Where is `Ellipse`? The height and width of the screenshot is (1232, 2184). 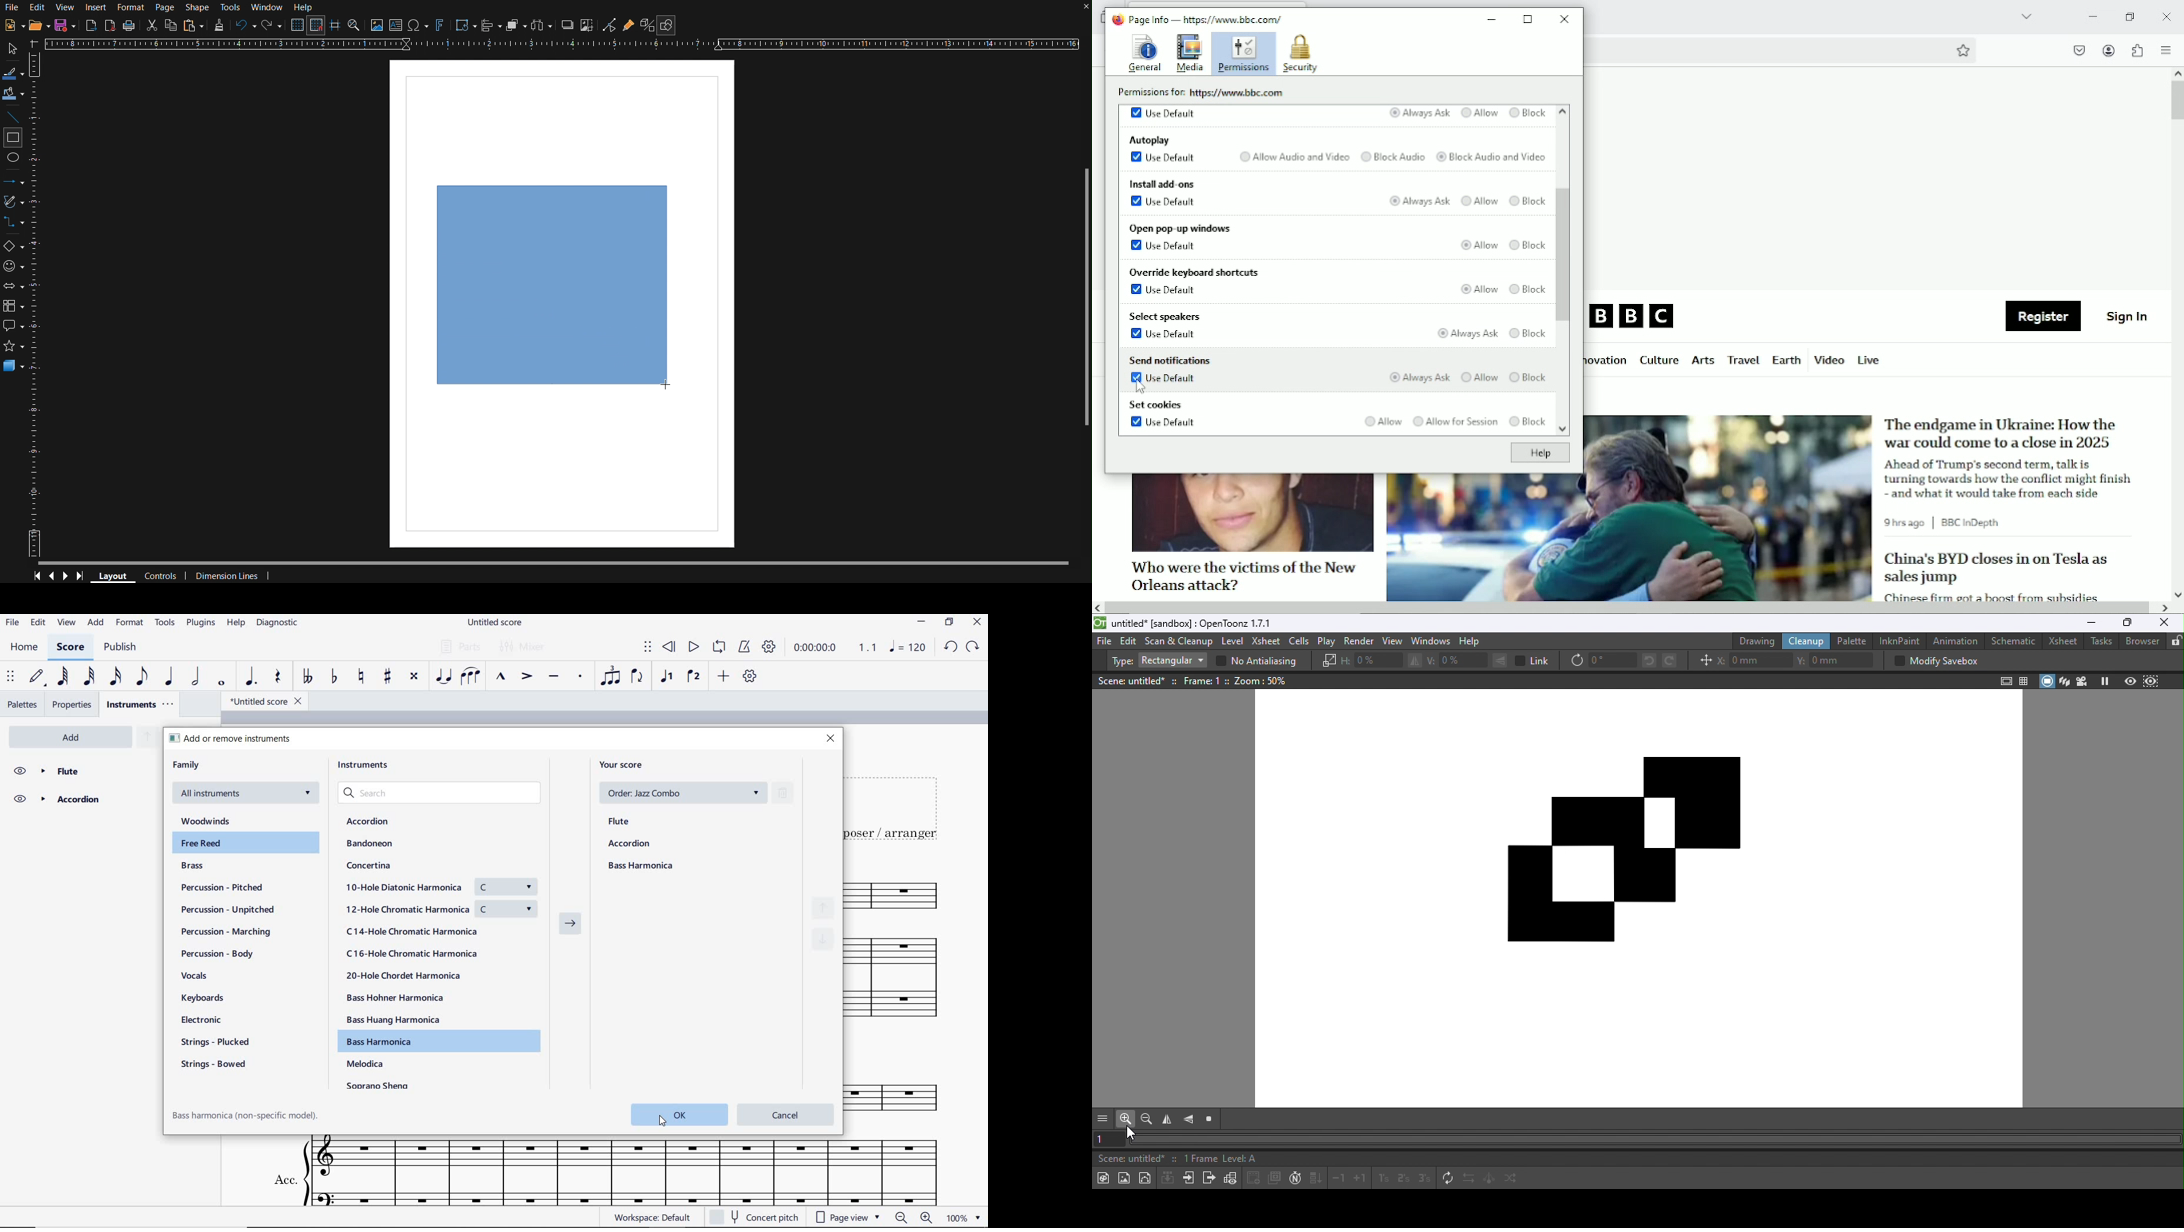
Ellipse is located at coordinates (14, 161).